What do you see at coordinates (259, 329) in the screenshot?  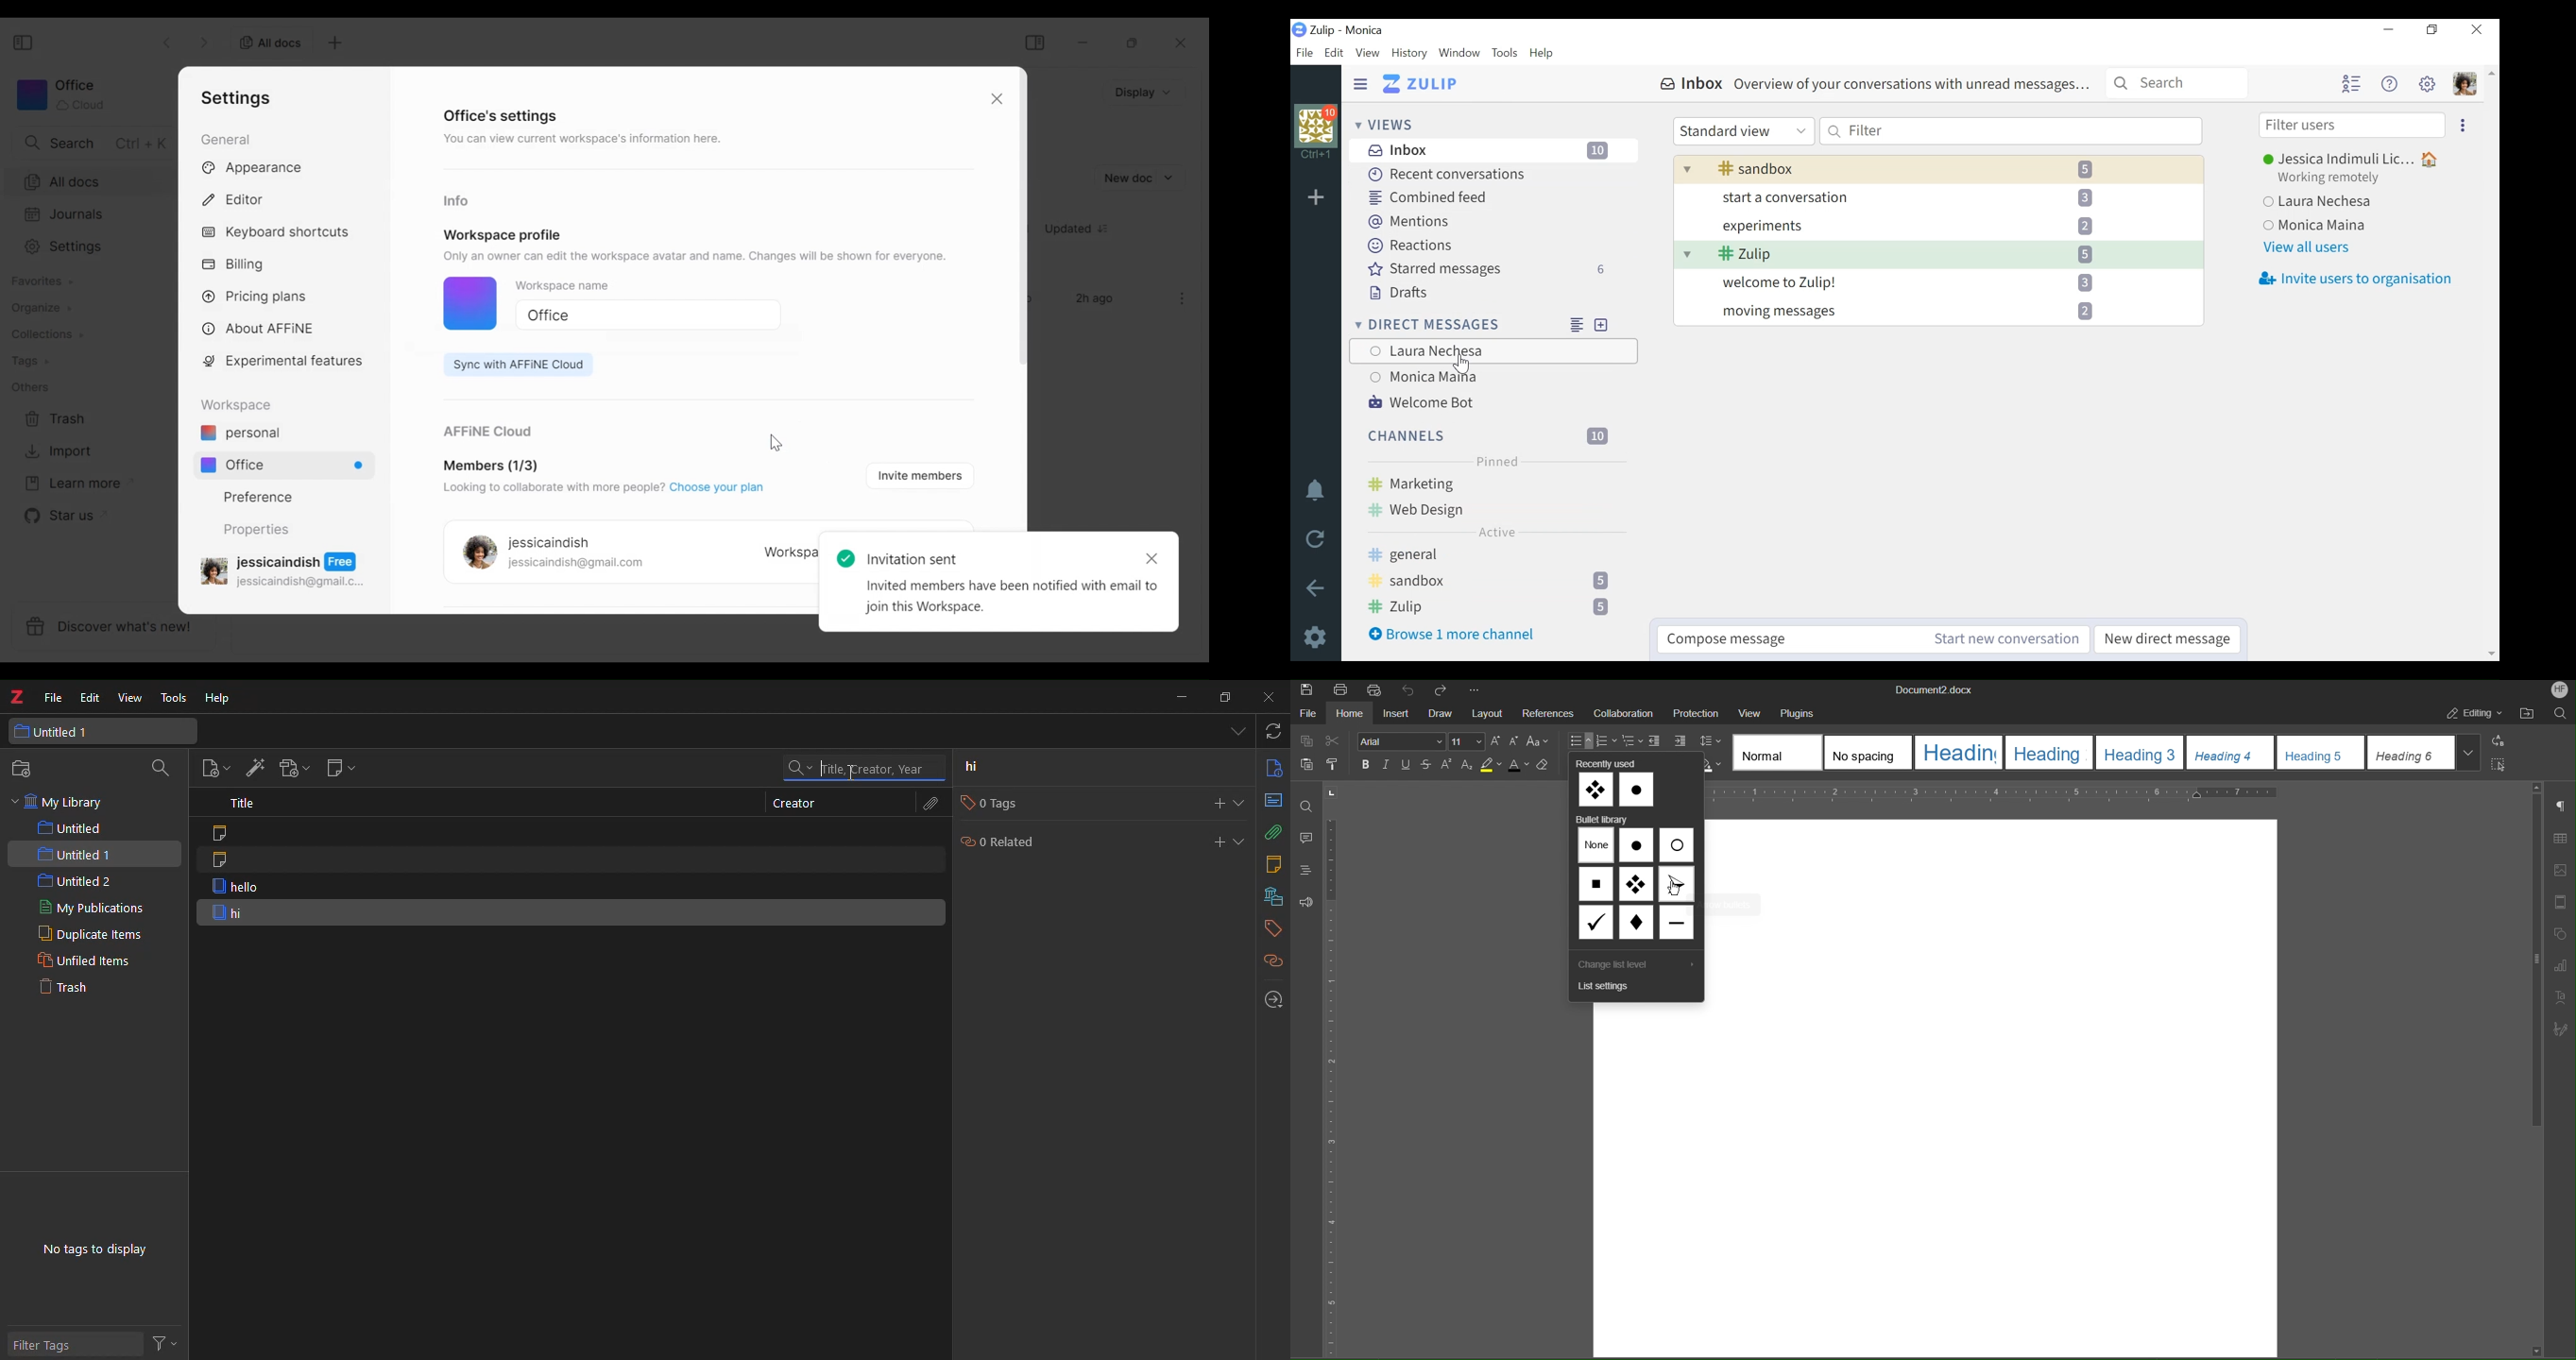 I see `about AFFiNE` at bounding box center [259, 329].